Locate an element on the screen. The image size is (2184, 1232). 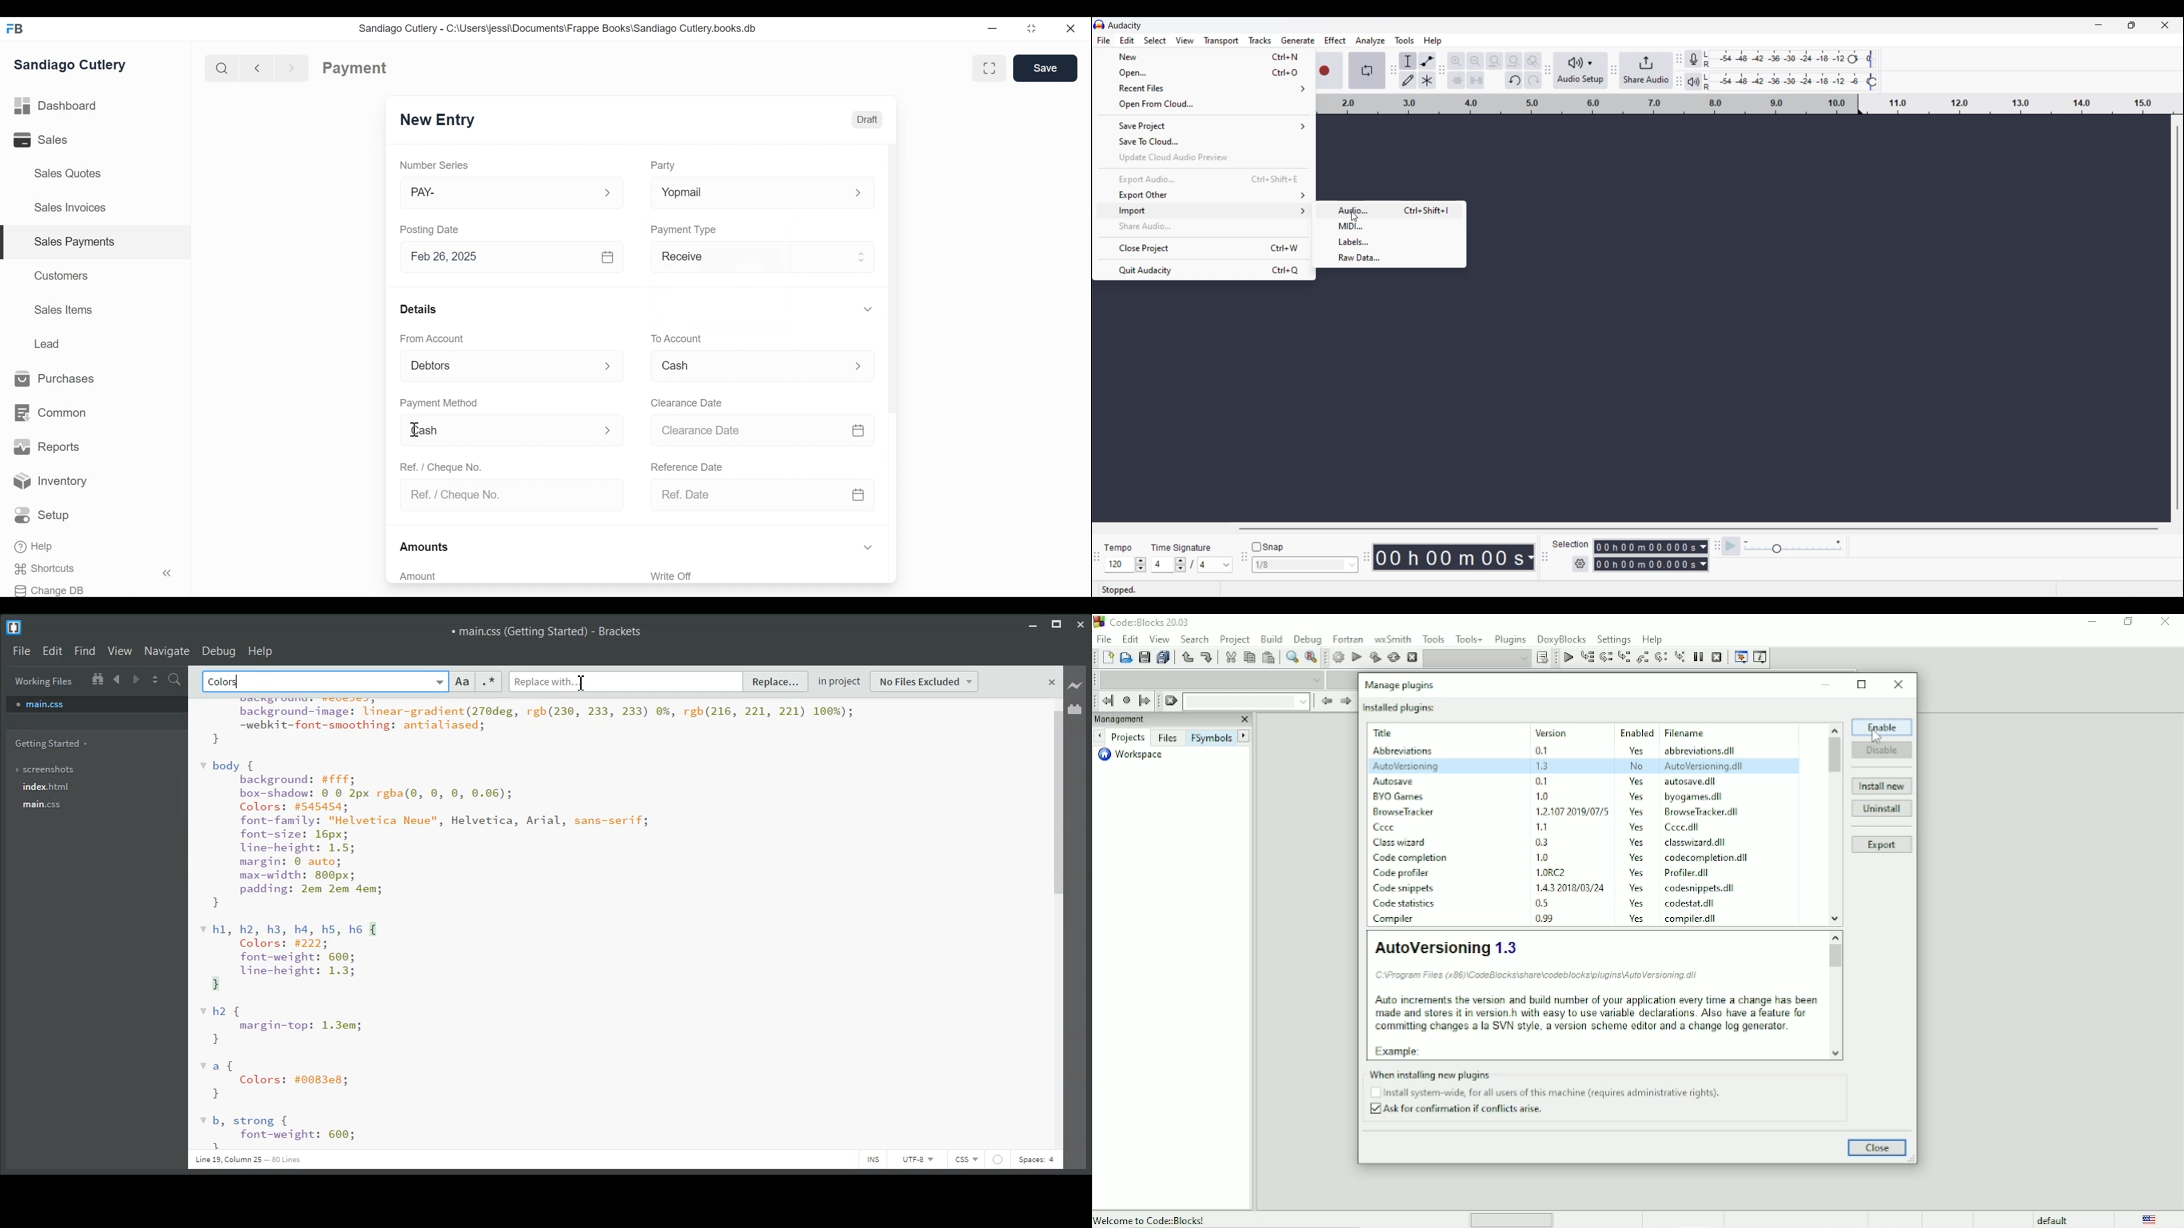
file is located at coordinates (1691, 874).